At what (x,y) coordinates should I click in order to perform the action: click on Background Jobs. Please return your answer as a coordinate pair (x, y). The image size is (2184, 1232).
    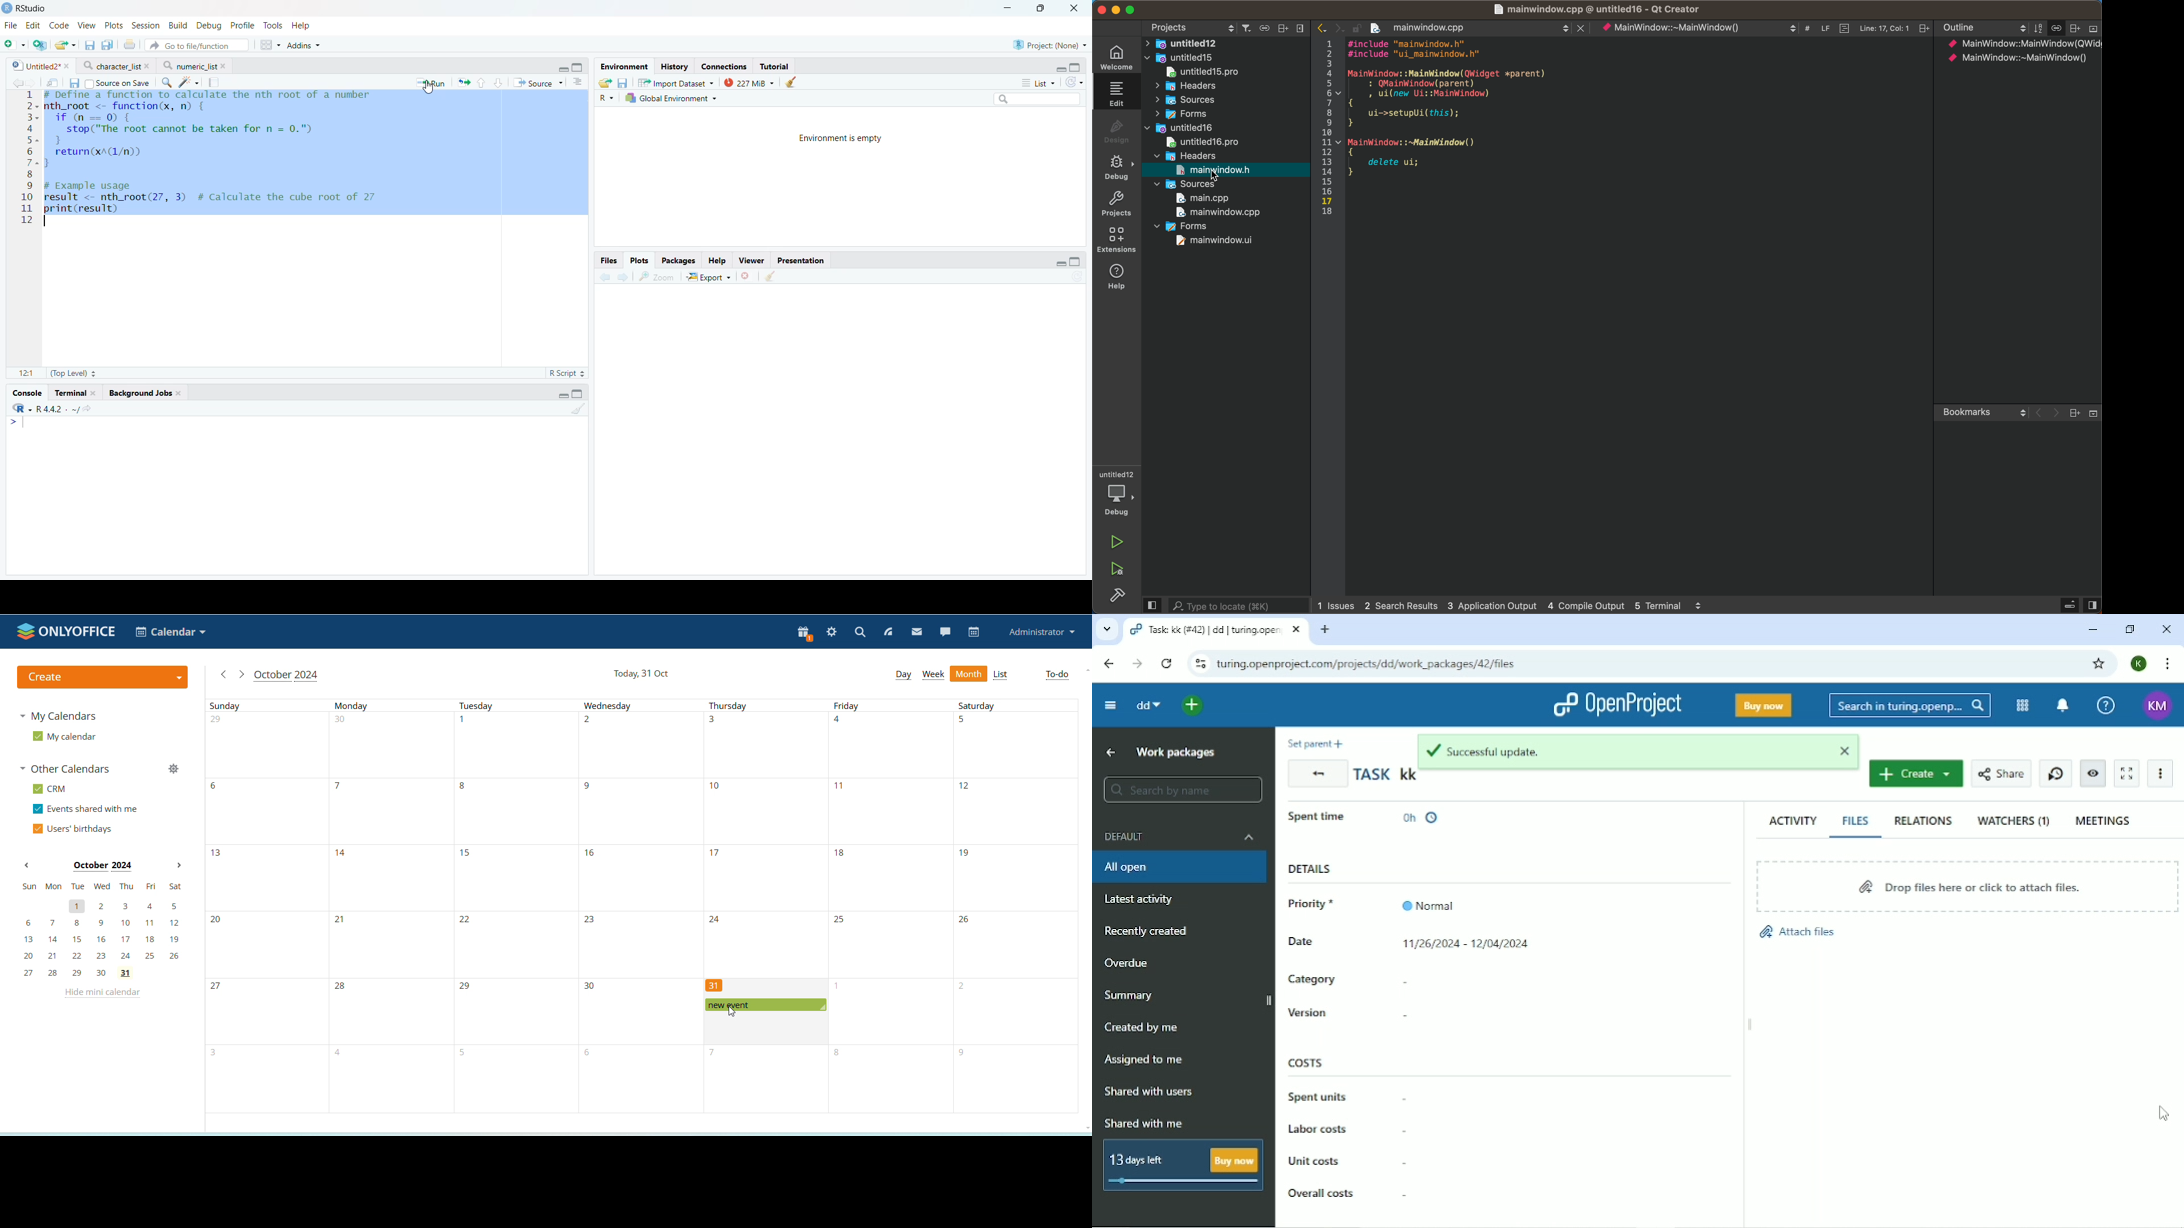
    Looking at the image, I should click on (146, 392).